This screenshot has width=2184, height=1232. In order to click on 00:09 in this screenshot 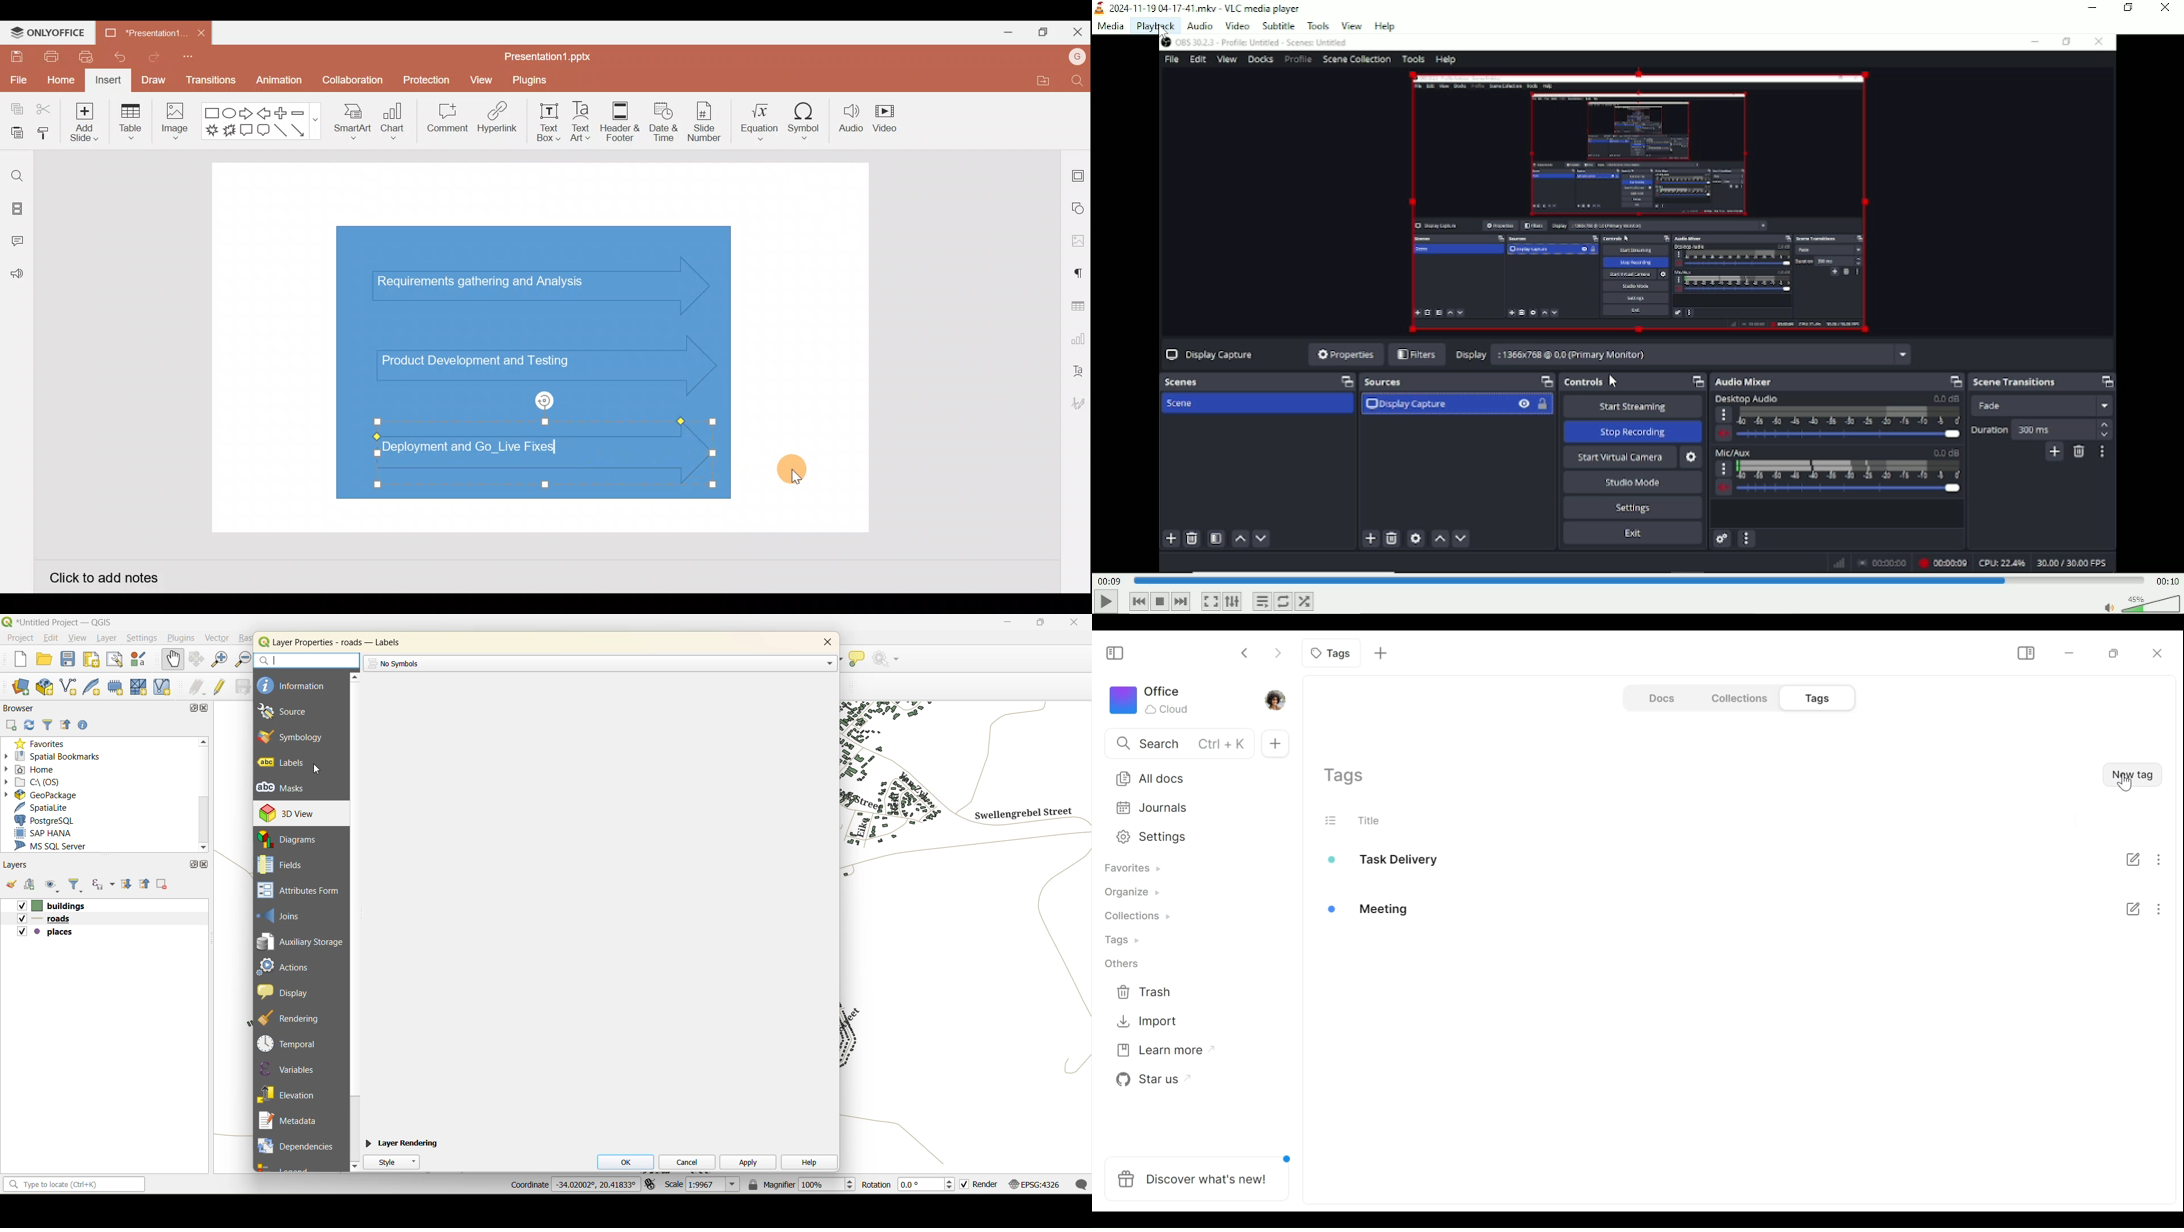, I will do `click(1110, 580)`.